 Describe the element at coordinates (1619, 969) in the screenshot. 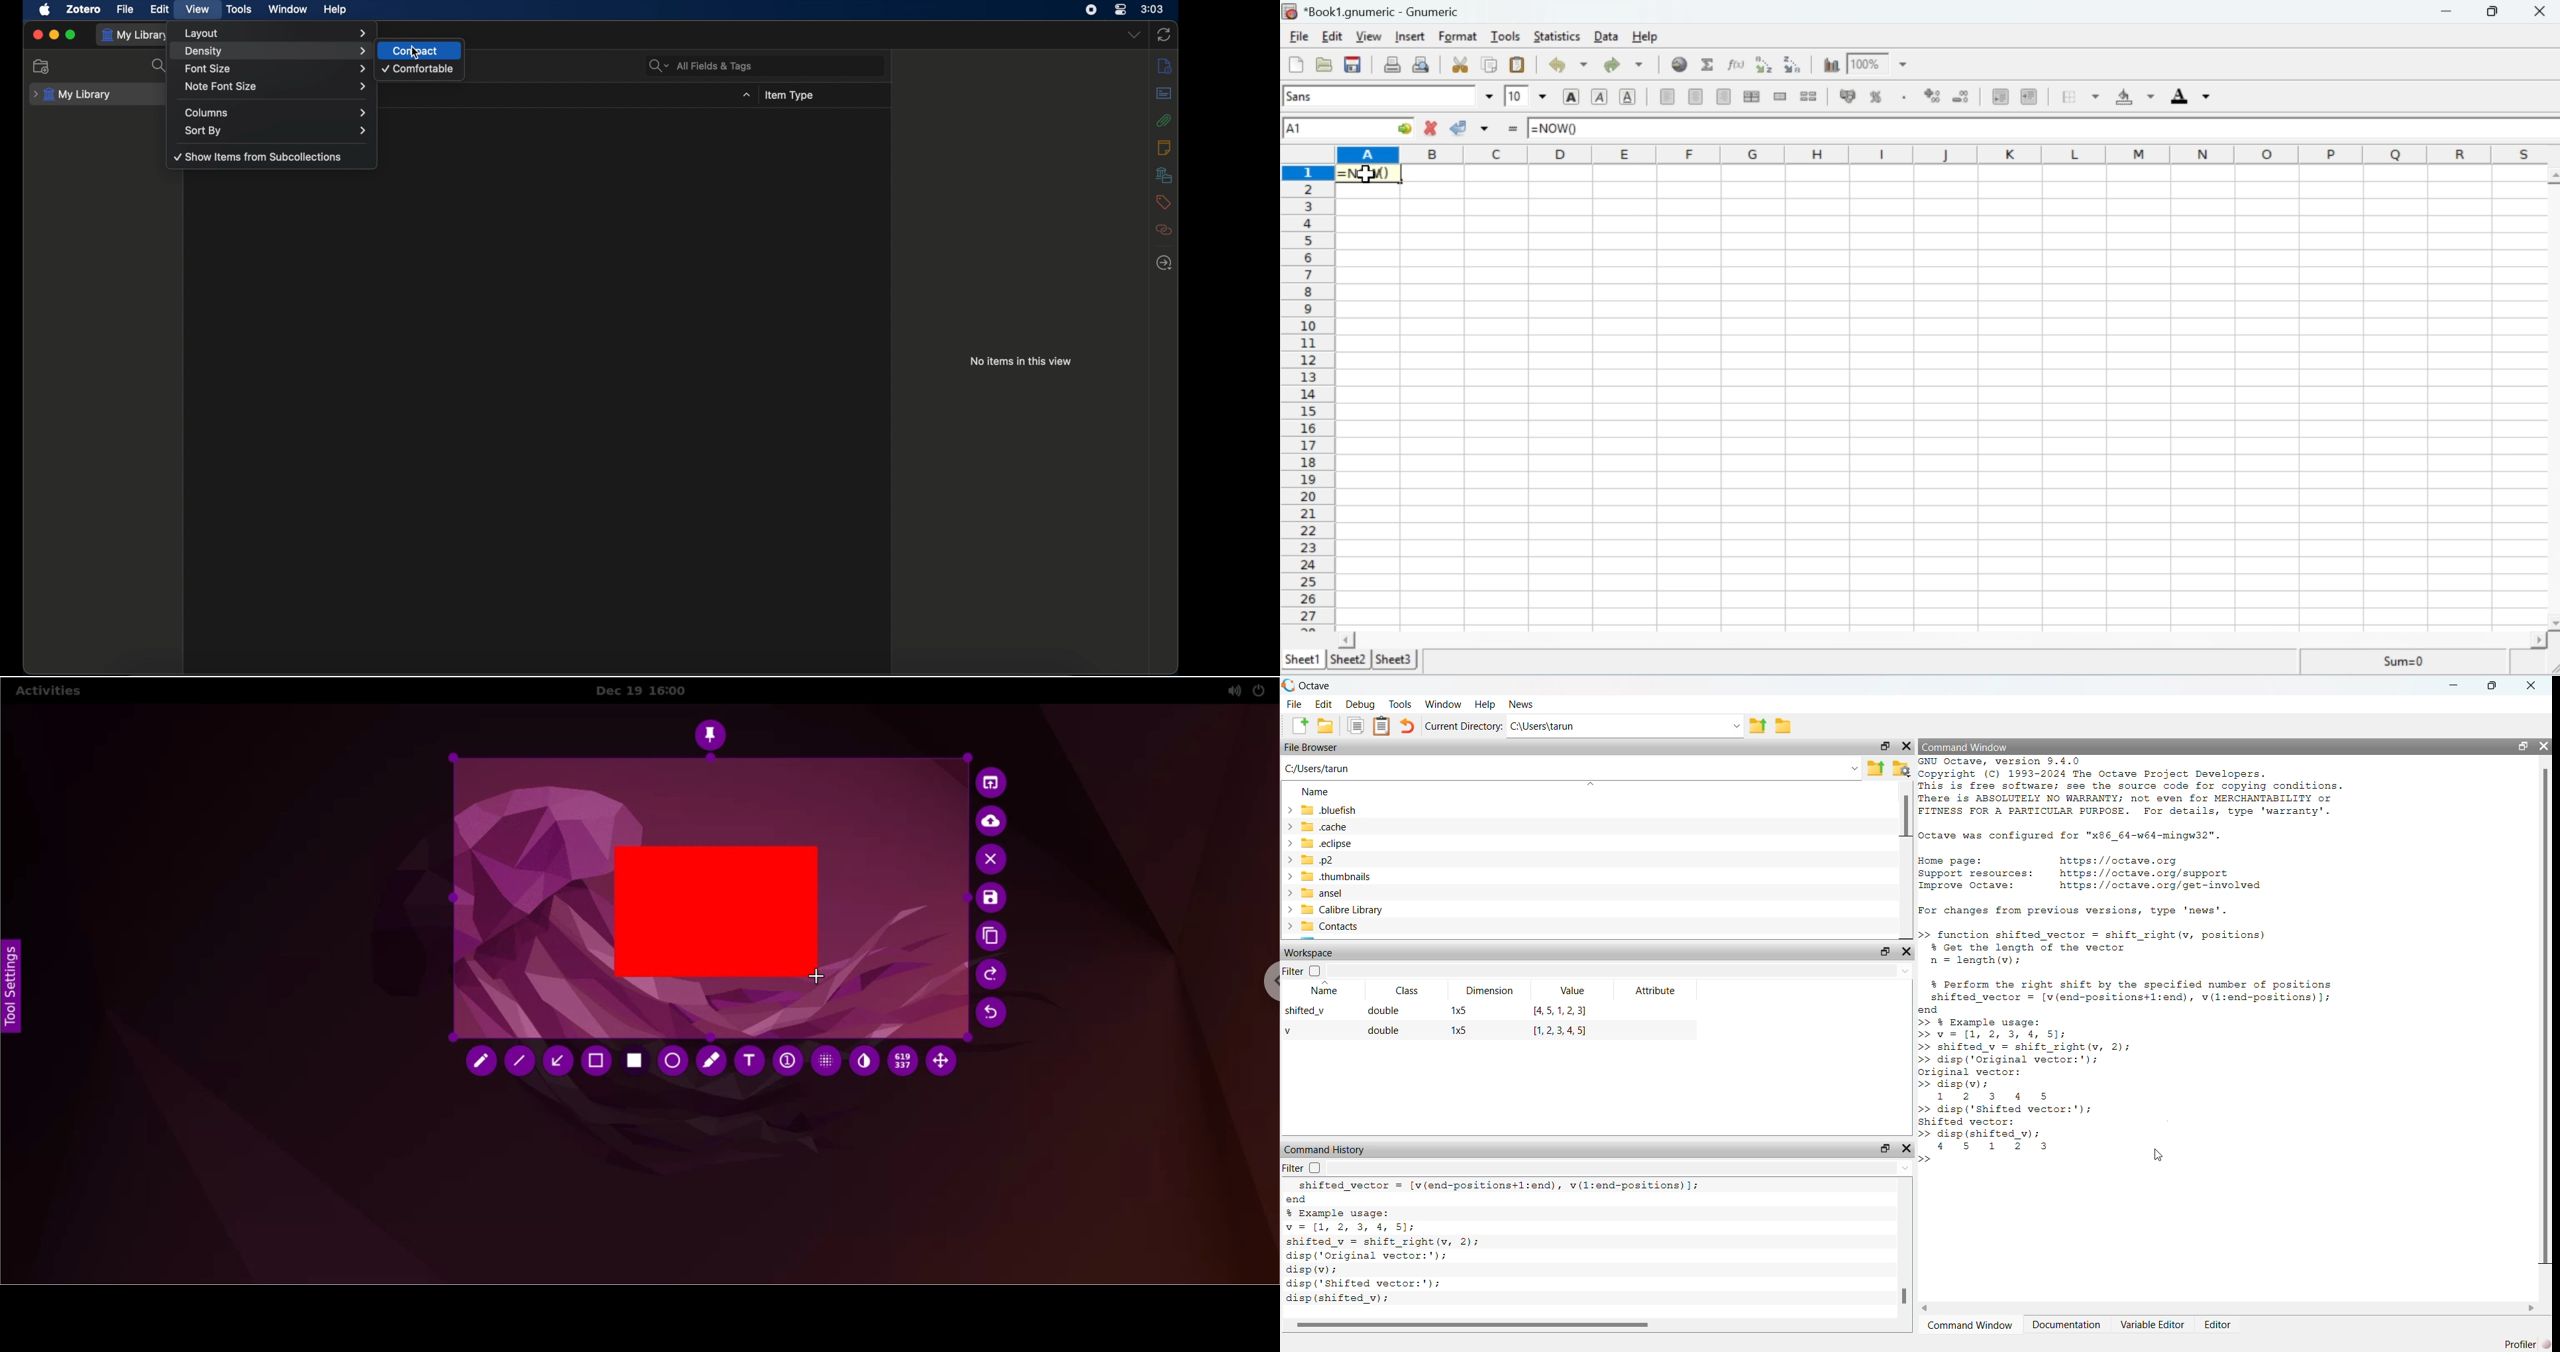

I see `filter input field` at that location.